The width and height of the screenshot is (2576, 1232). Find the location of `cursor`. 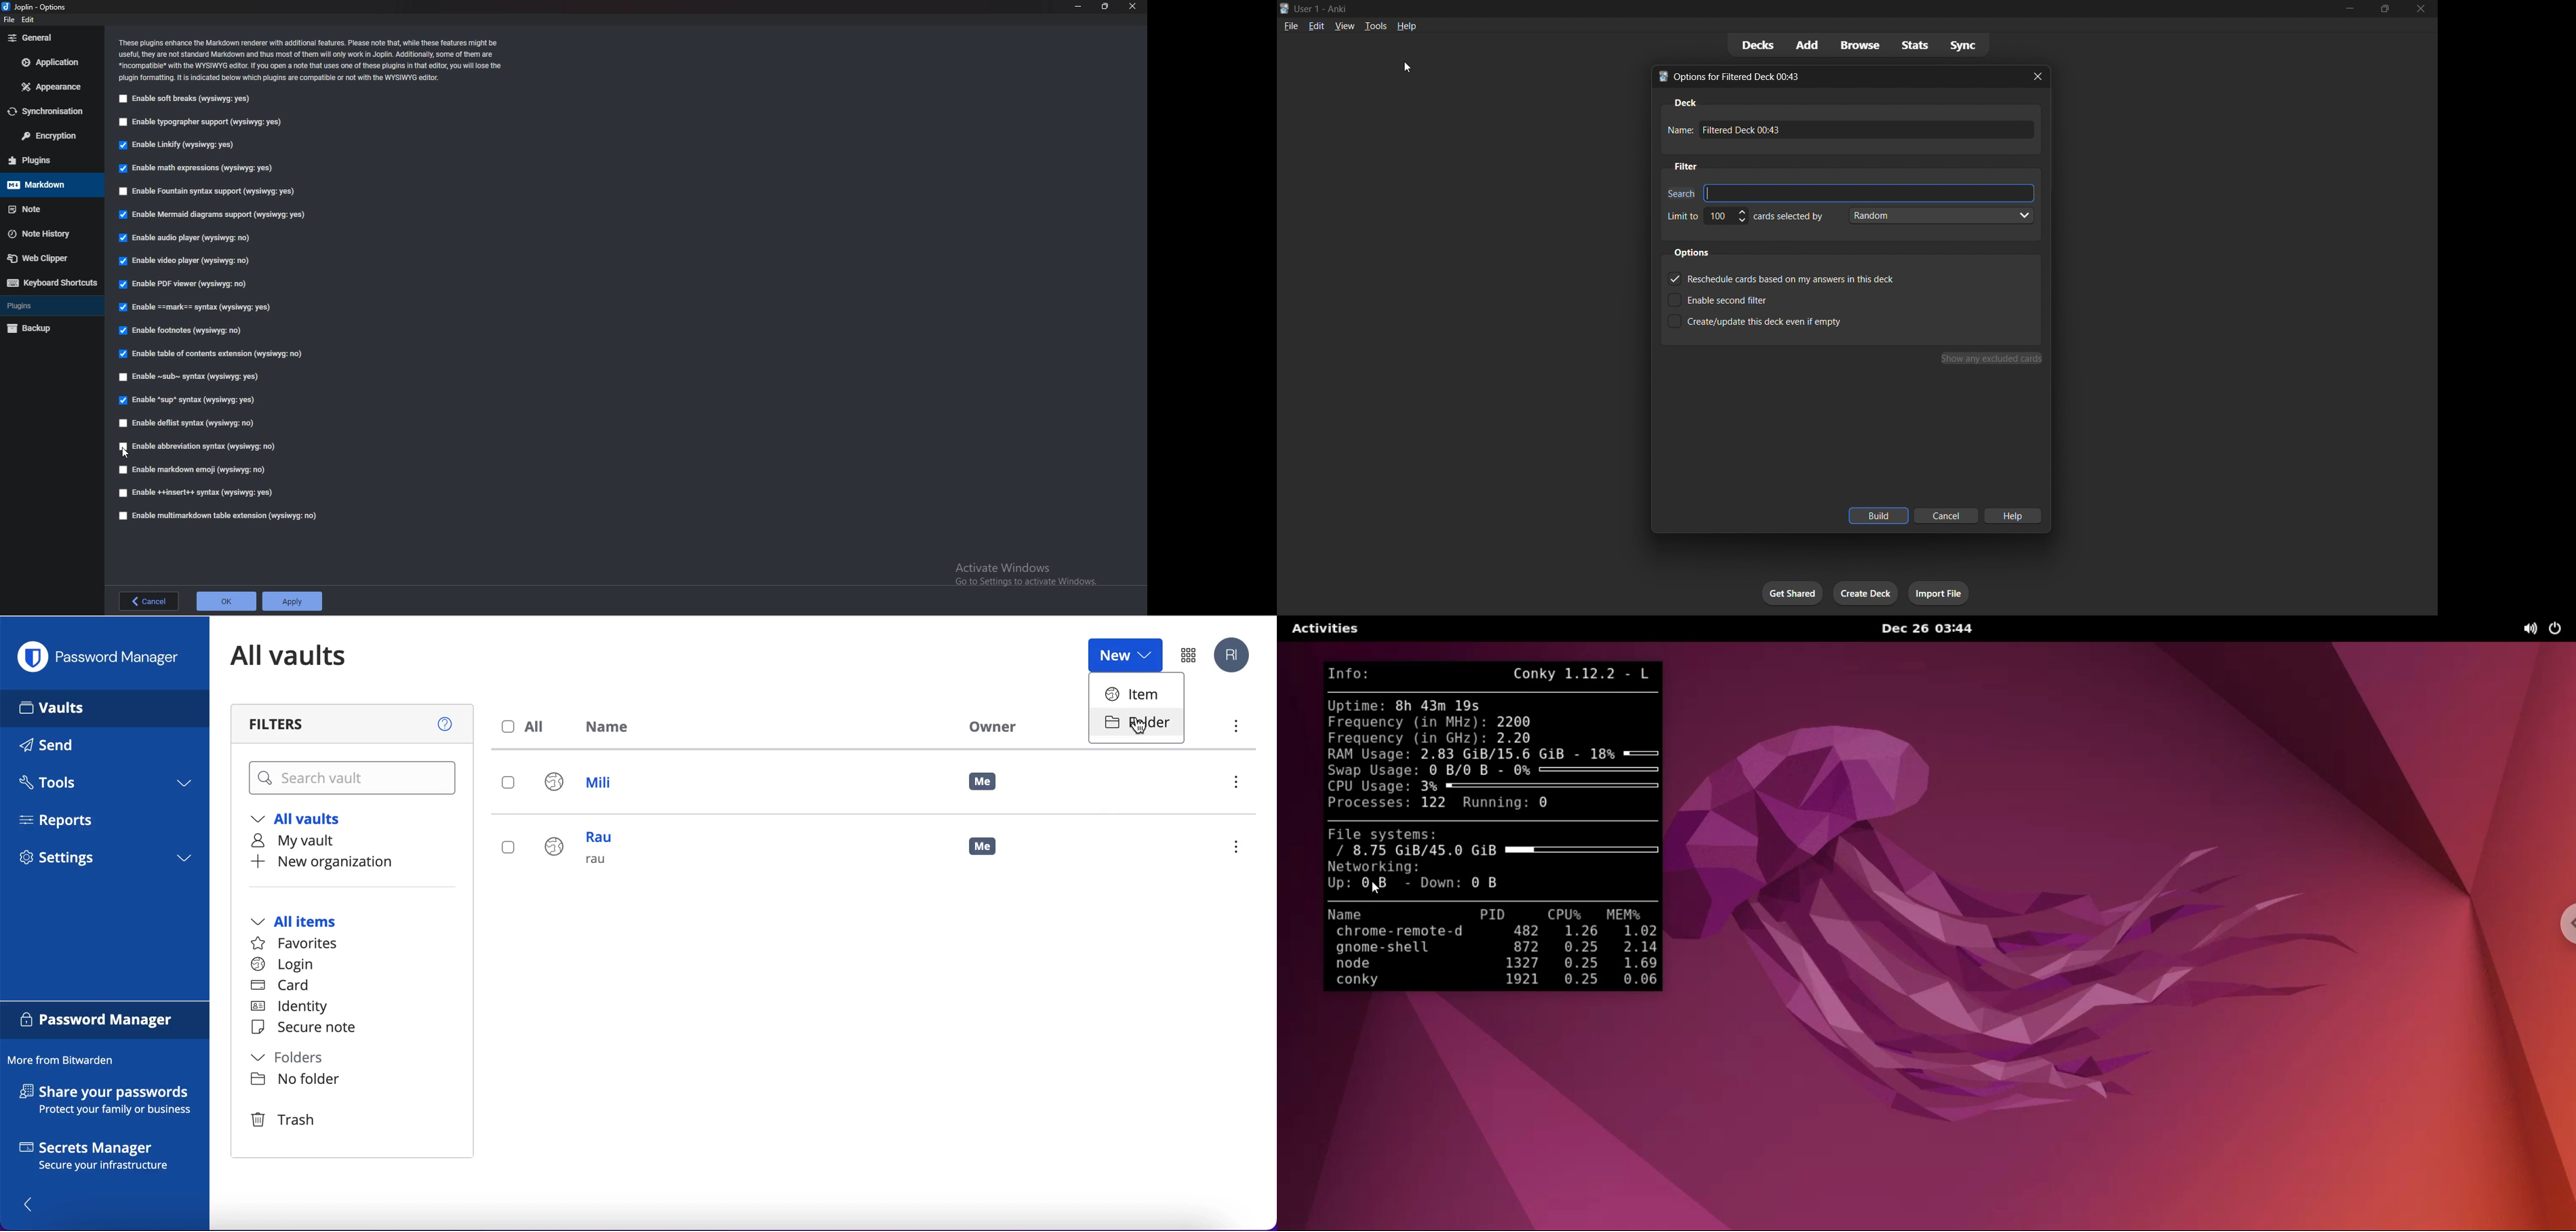

cursor is located at coordinates (127, 452).